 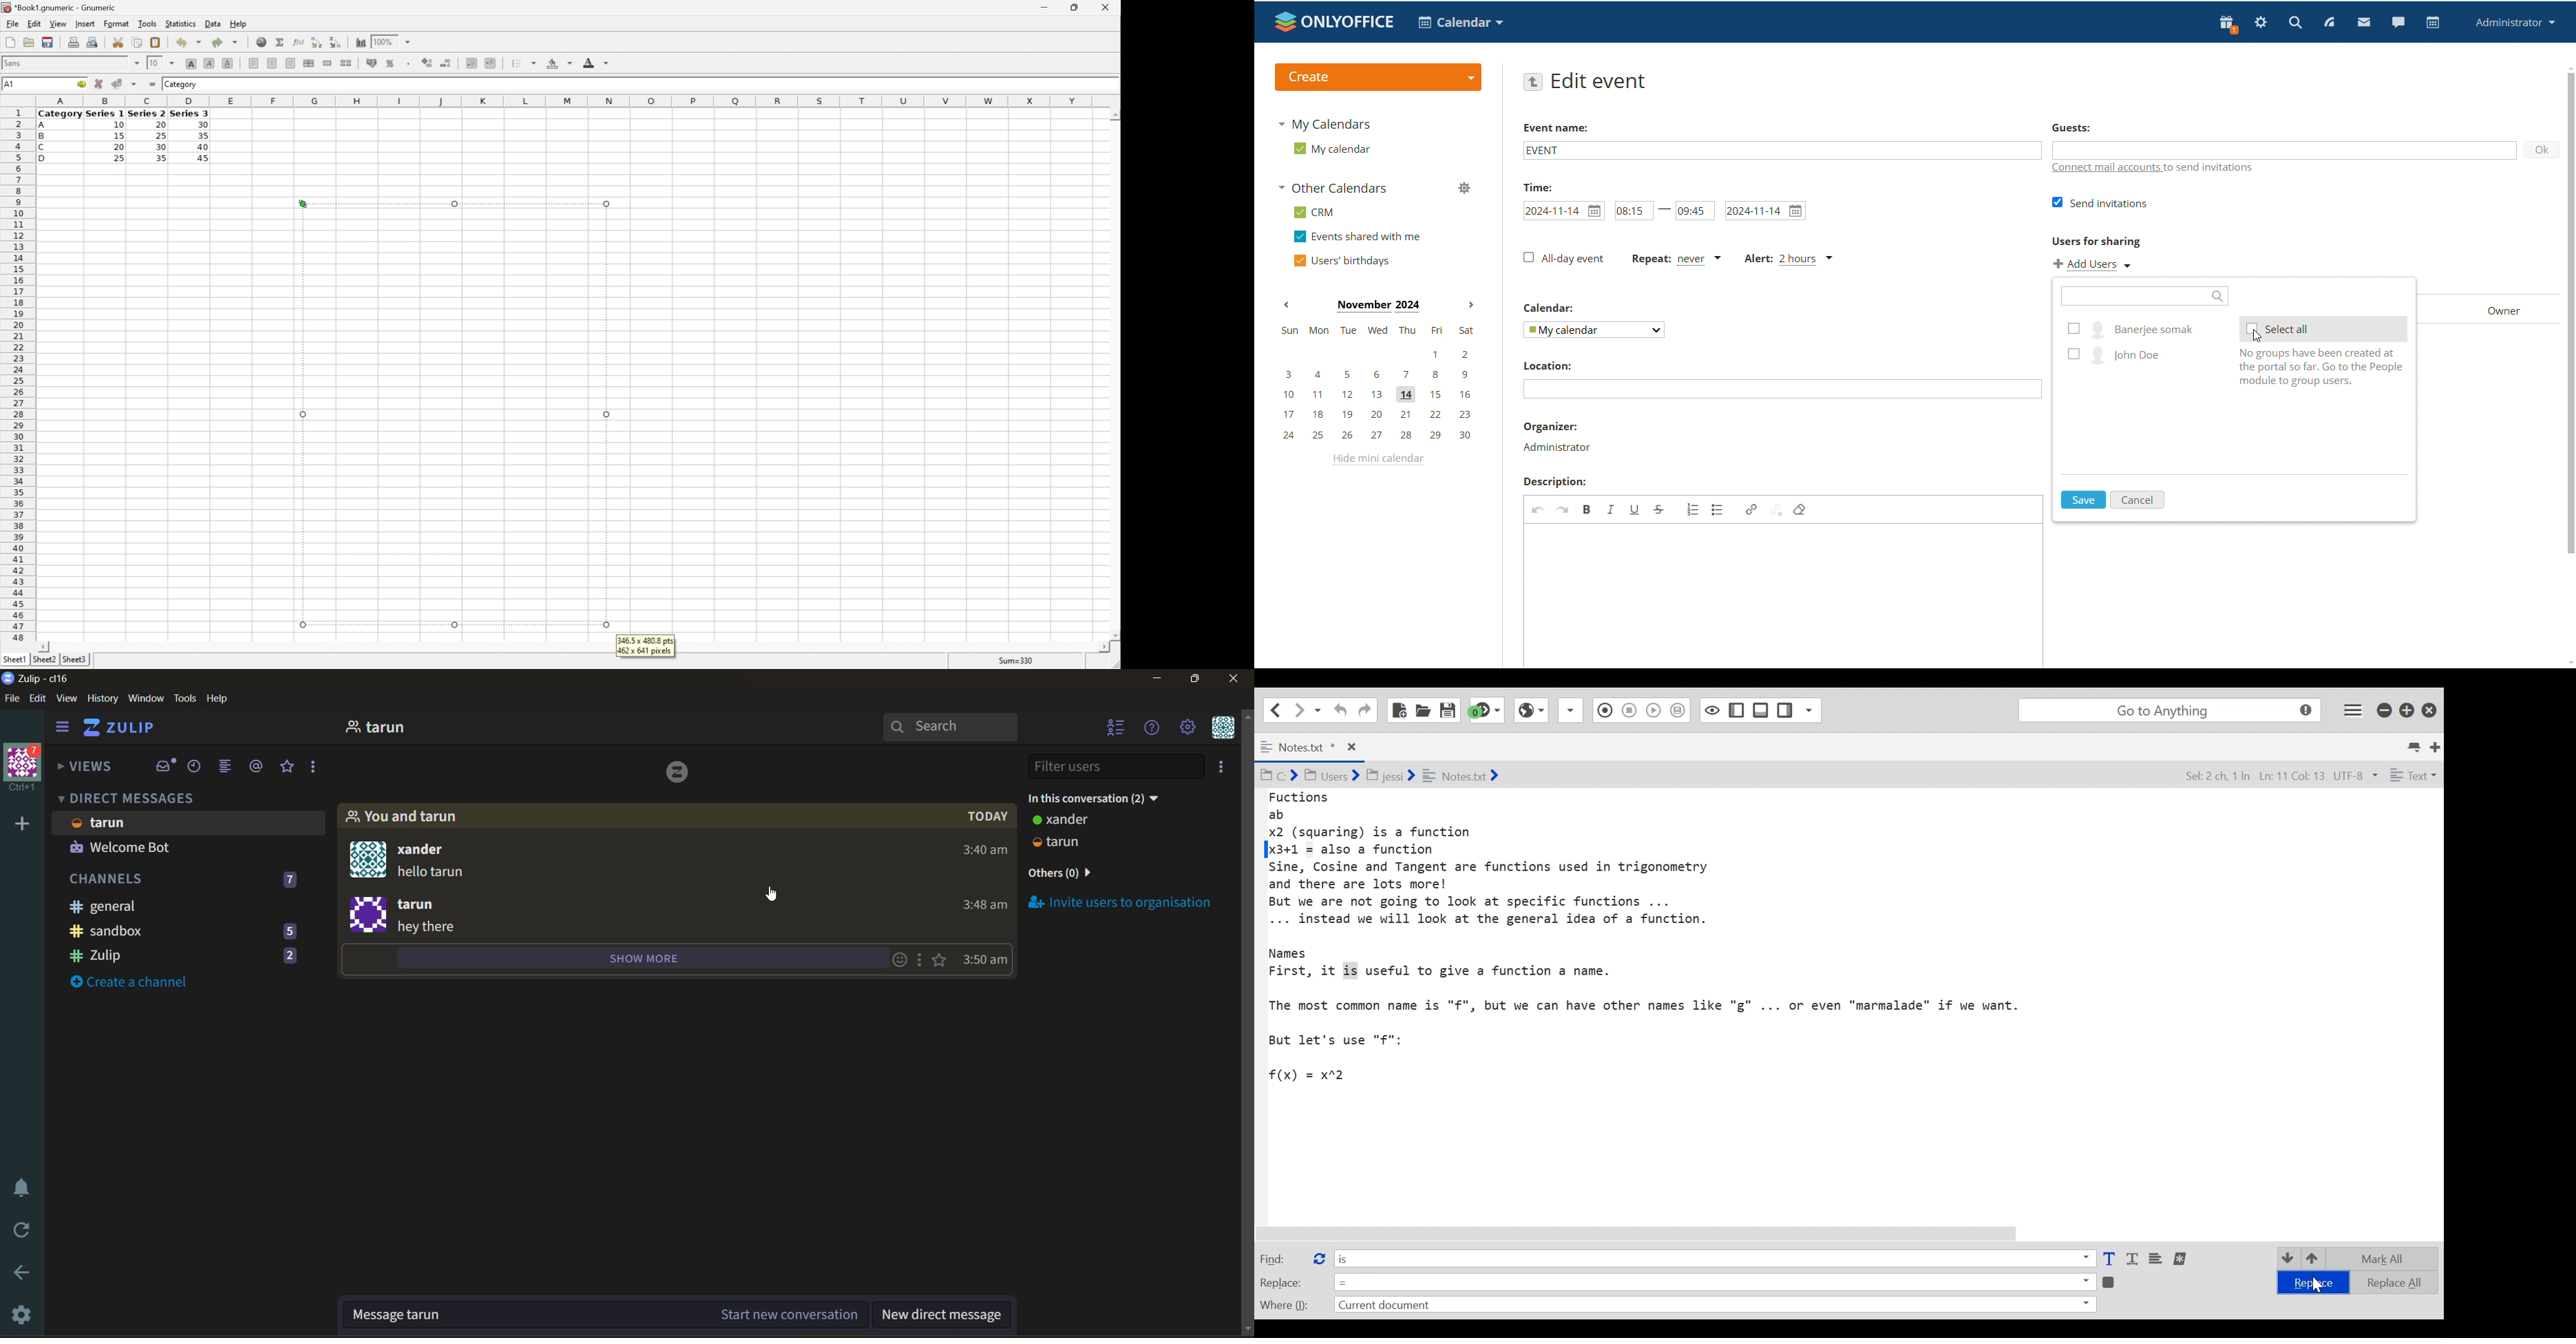 What do you see at coordinates (1487, 710) in the screenshot?
I see `Jump to next syntax checking result` at bounding box center [1487, 710].